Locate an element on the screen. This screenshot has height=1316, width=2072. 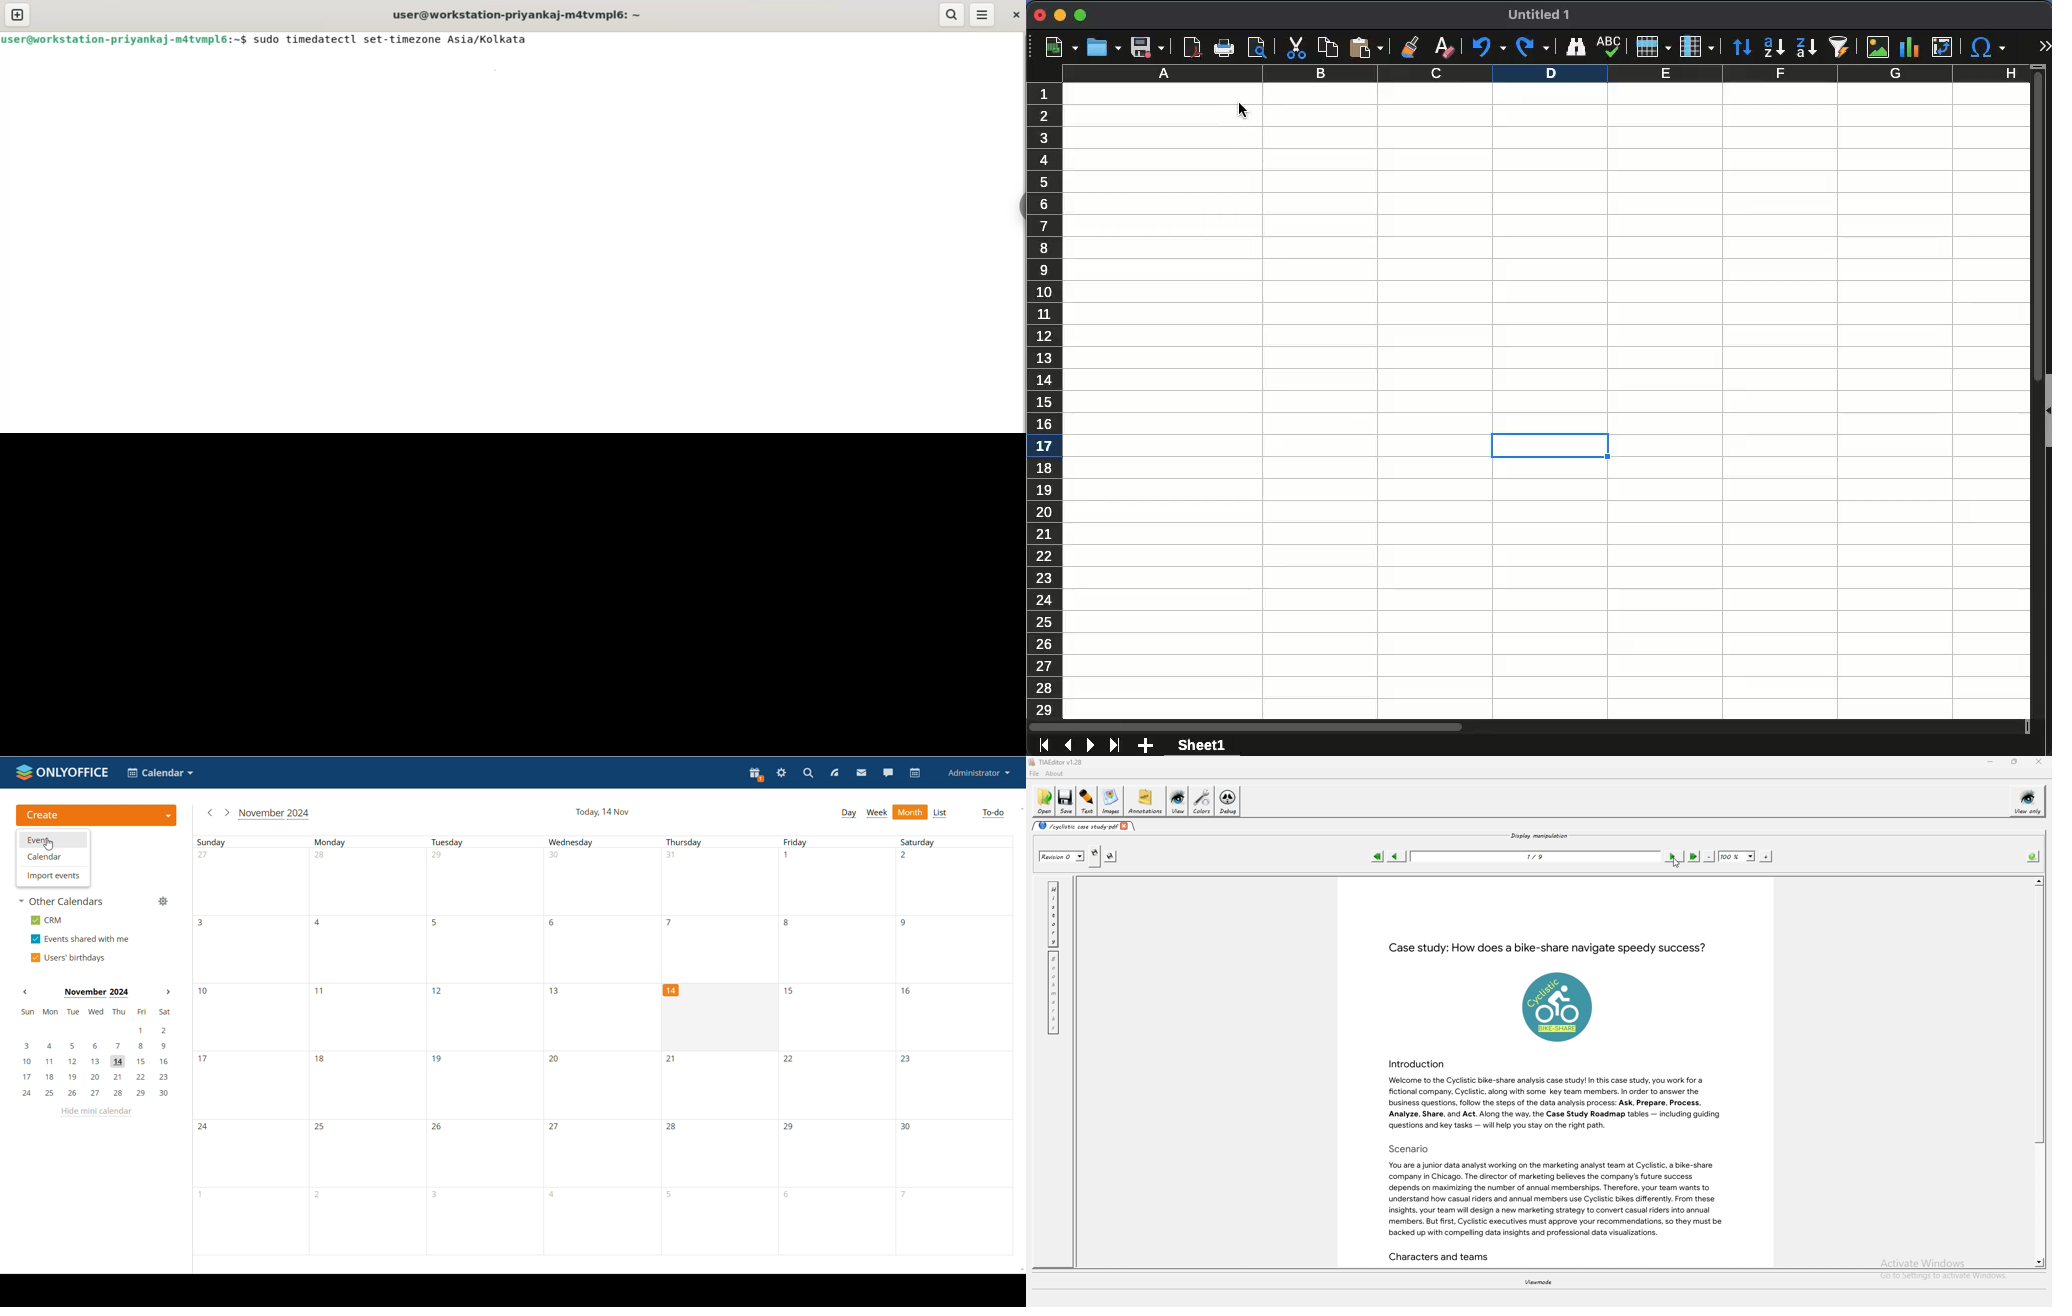
create is located at coordinates (96, 816).